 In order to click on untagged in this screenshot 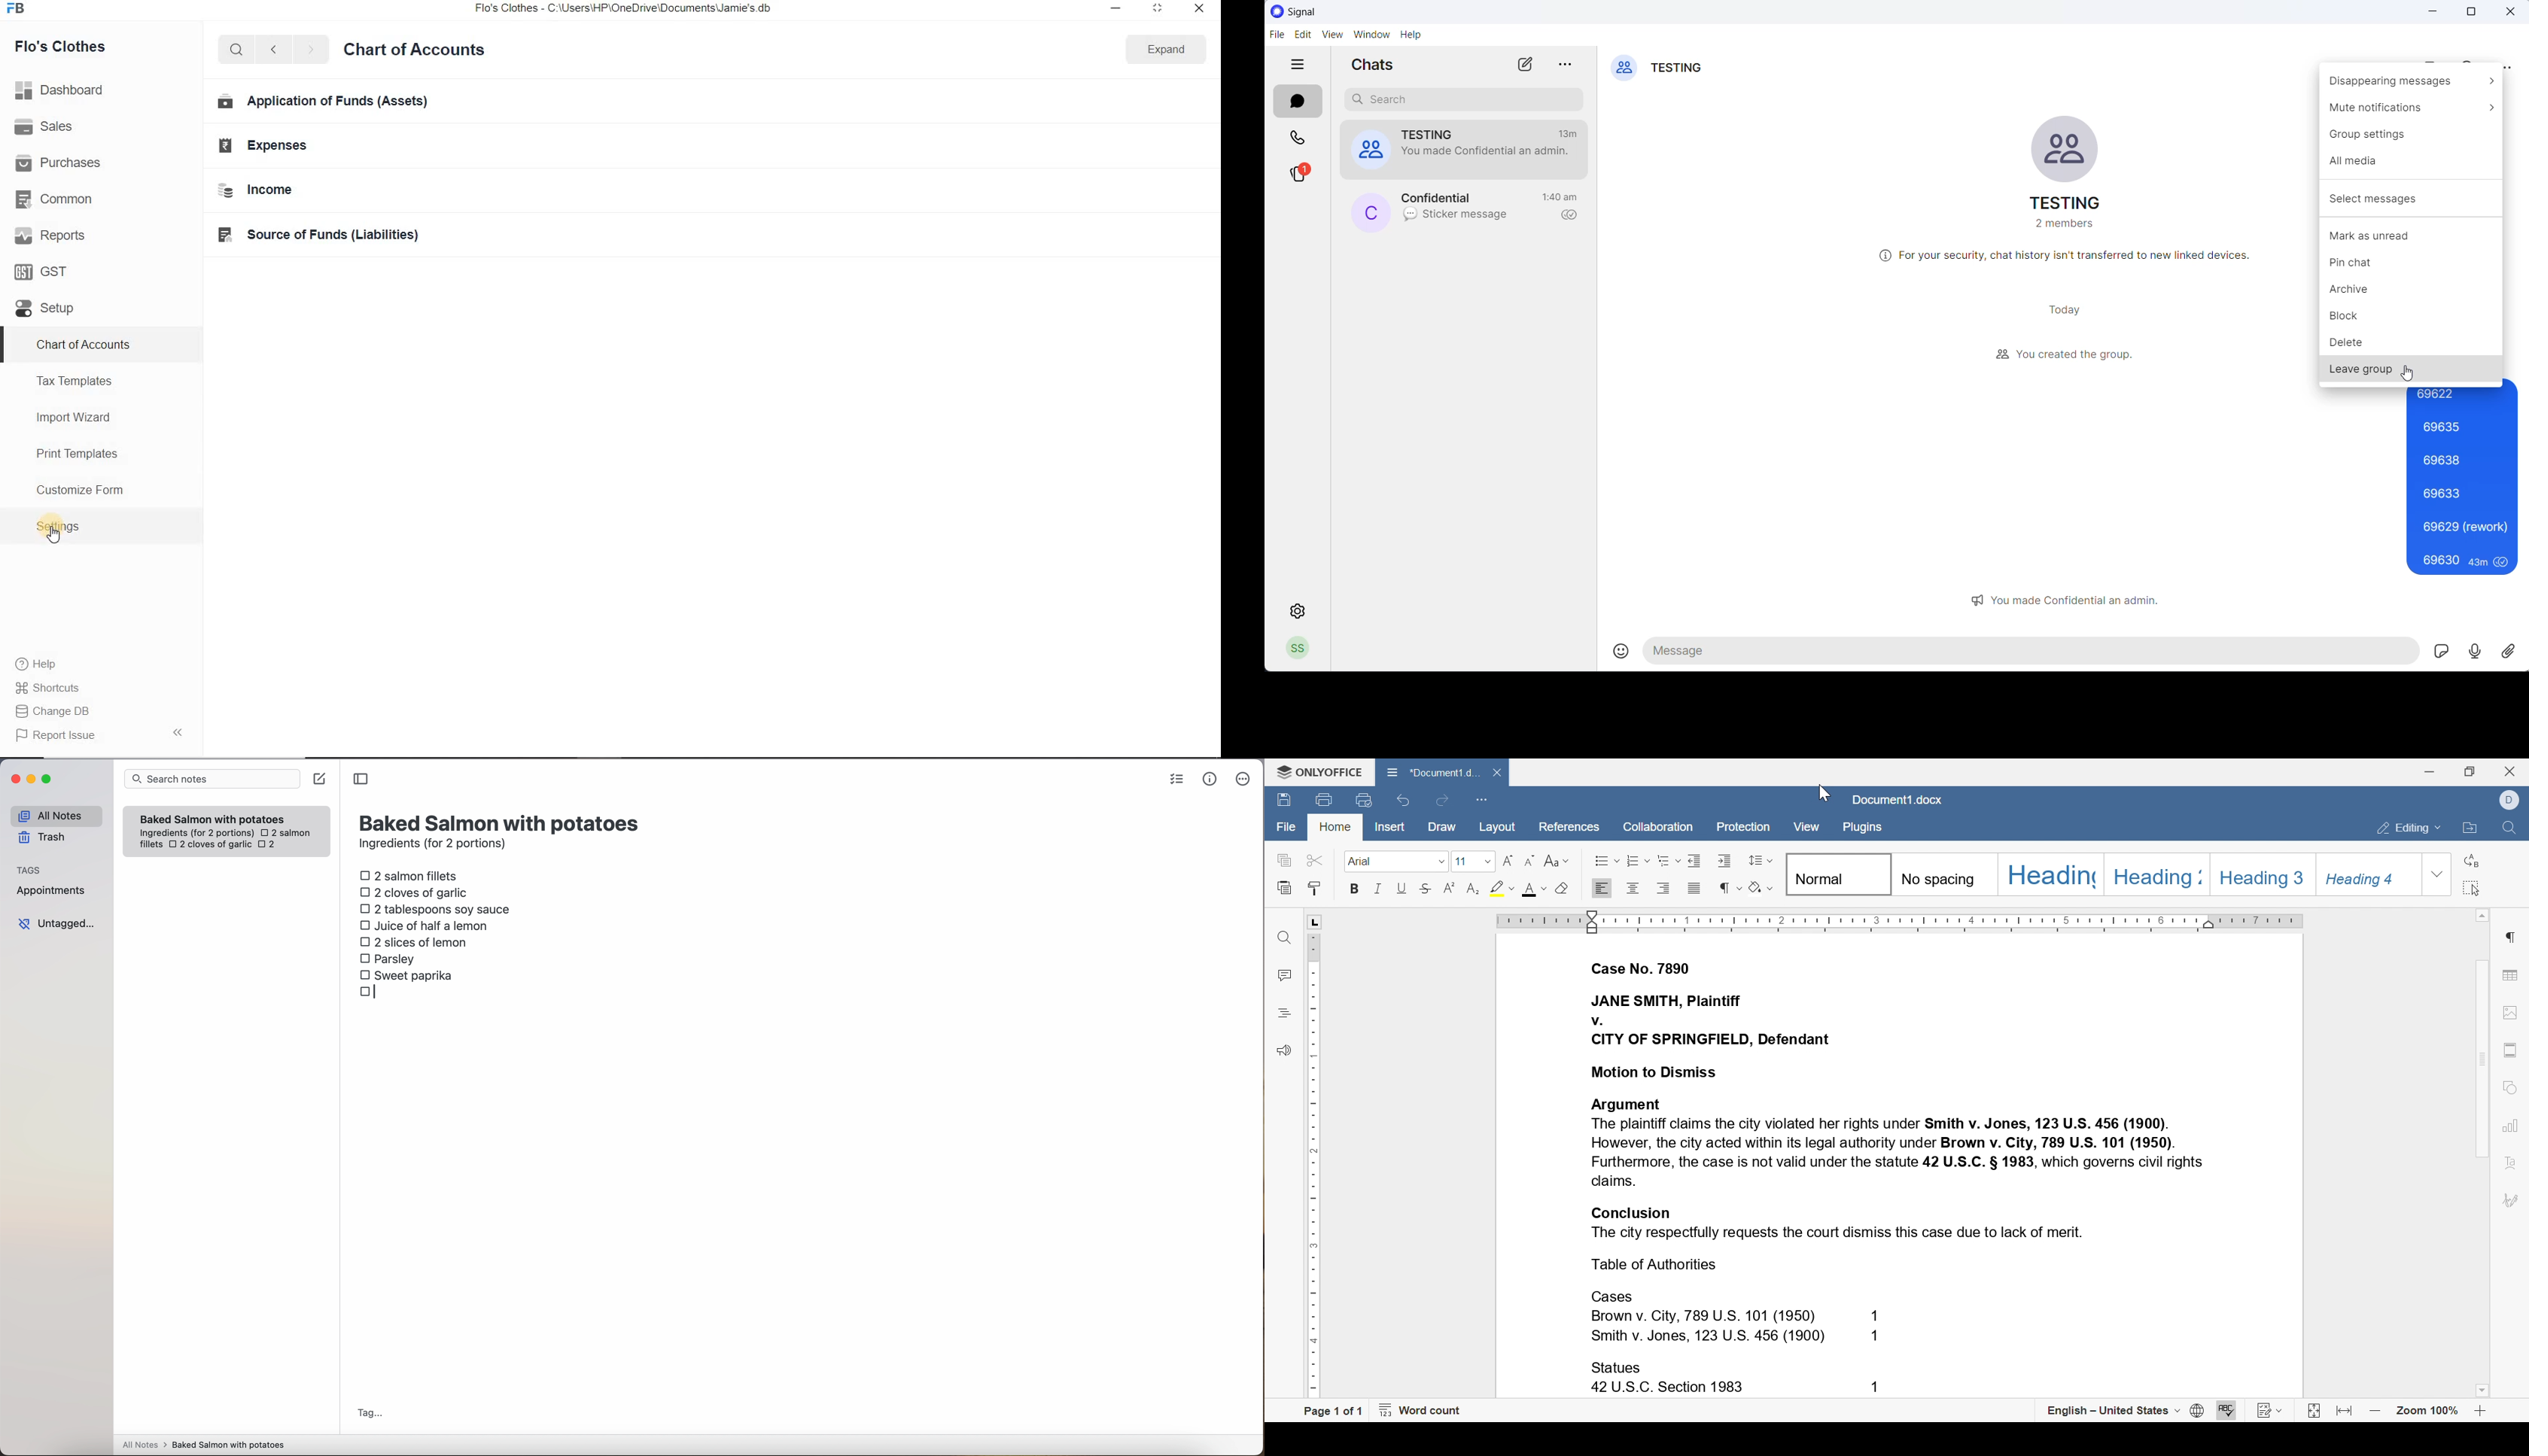, I will do `click(58, 923)`.